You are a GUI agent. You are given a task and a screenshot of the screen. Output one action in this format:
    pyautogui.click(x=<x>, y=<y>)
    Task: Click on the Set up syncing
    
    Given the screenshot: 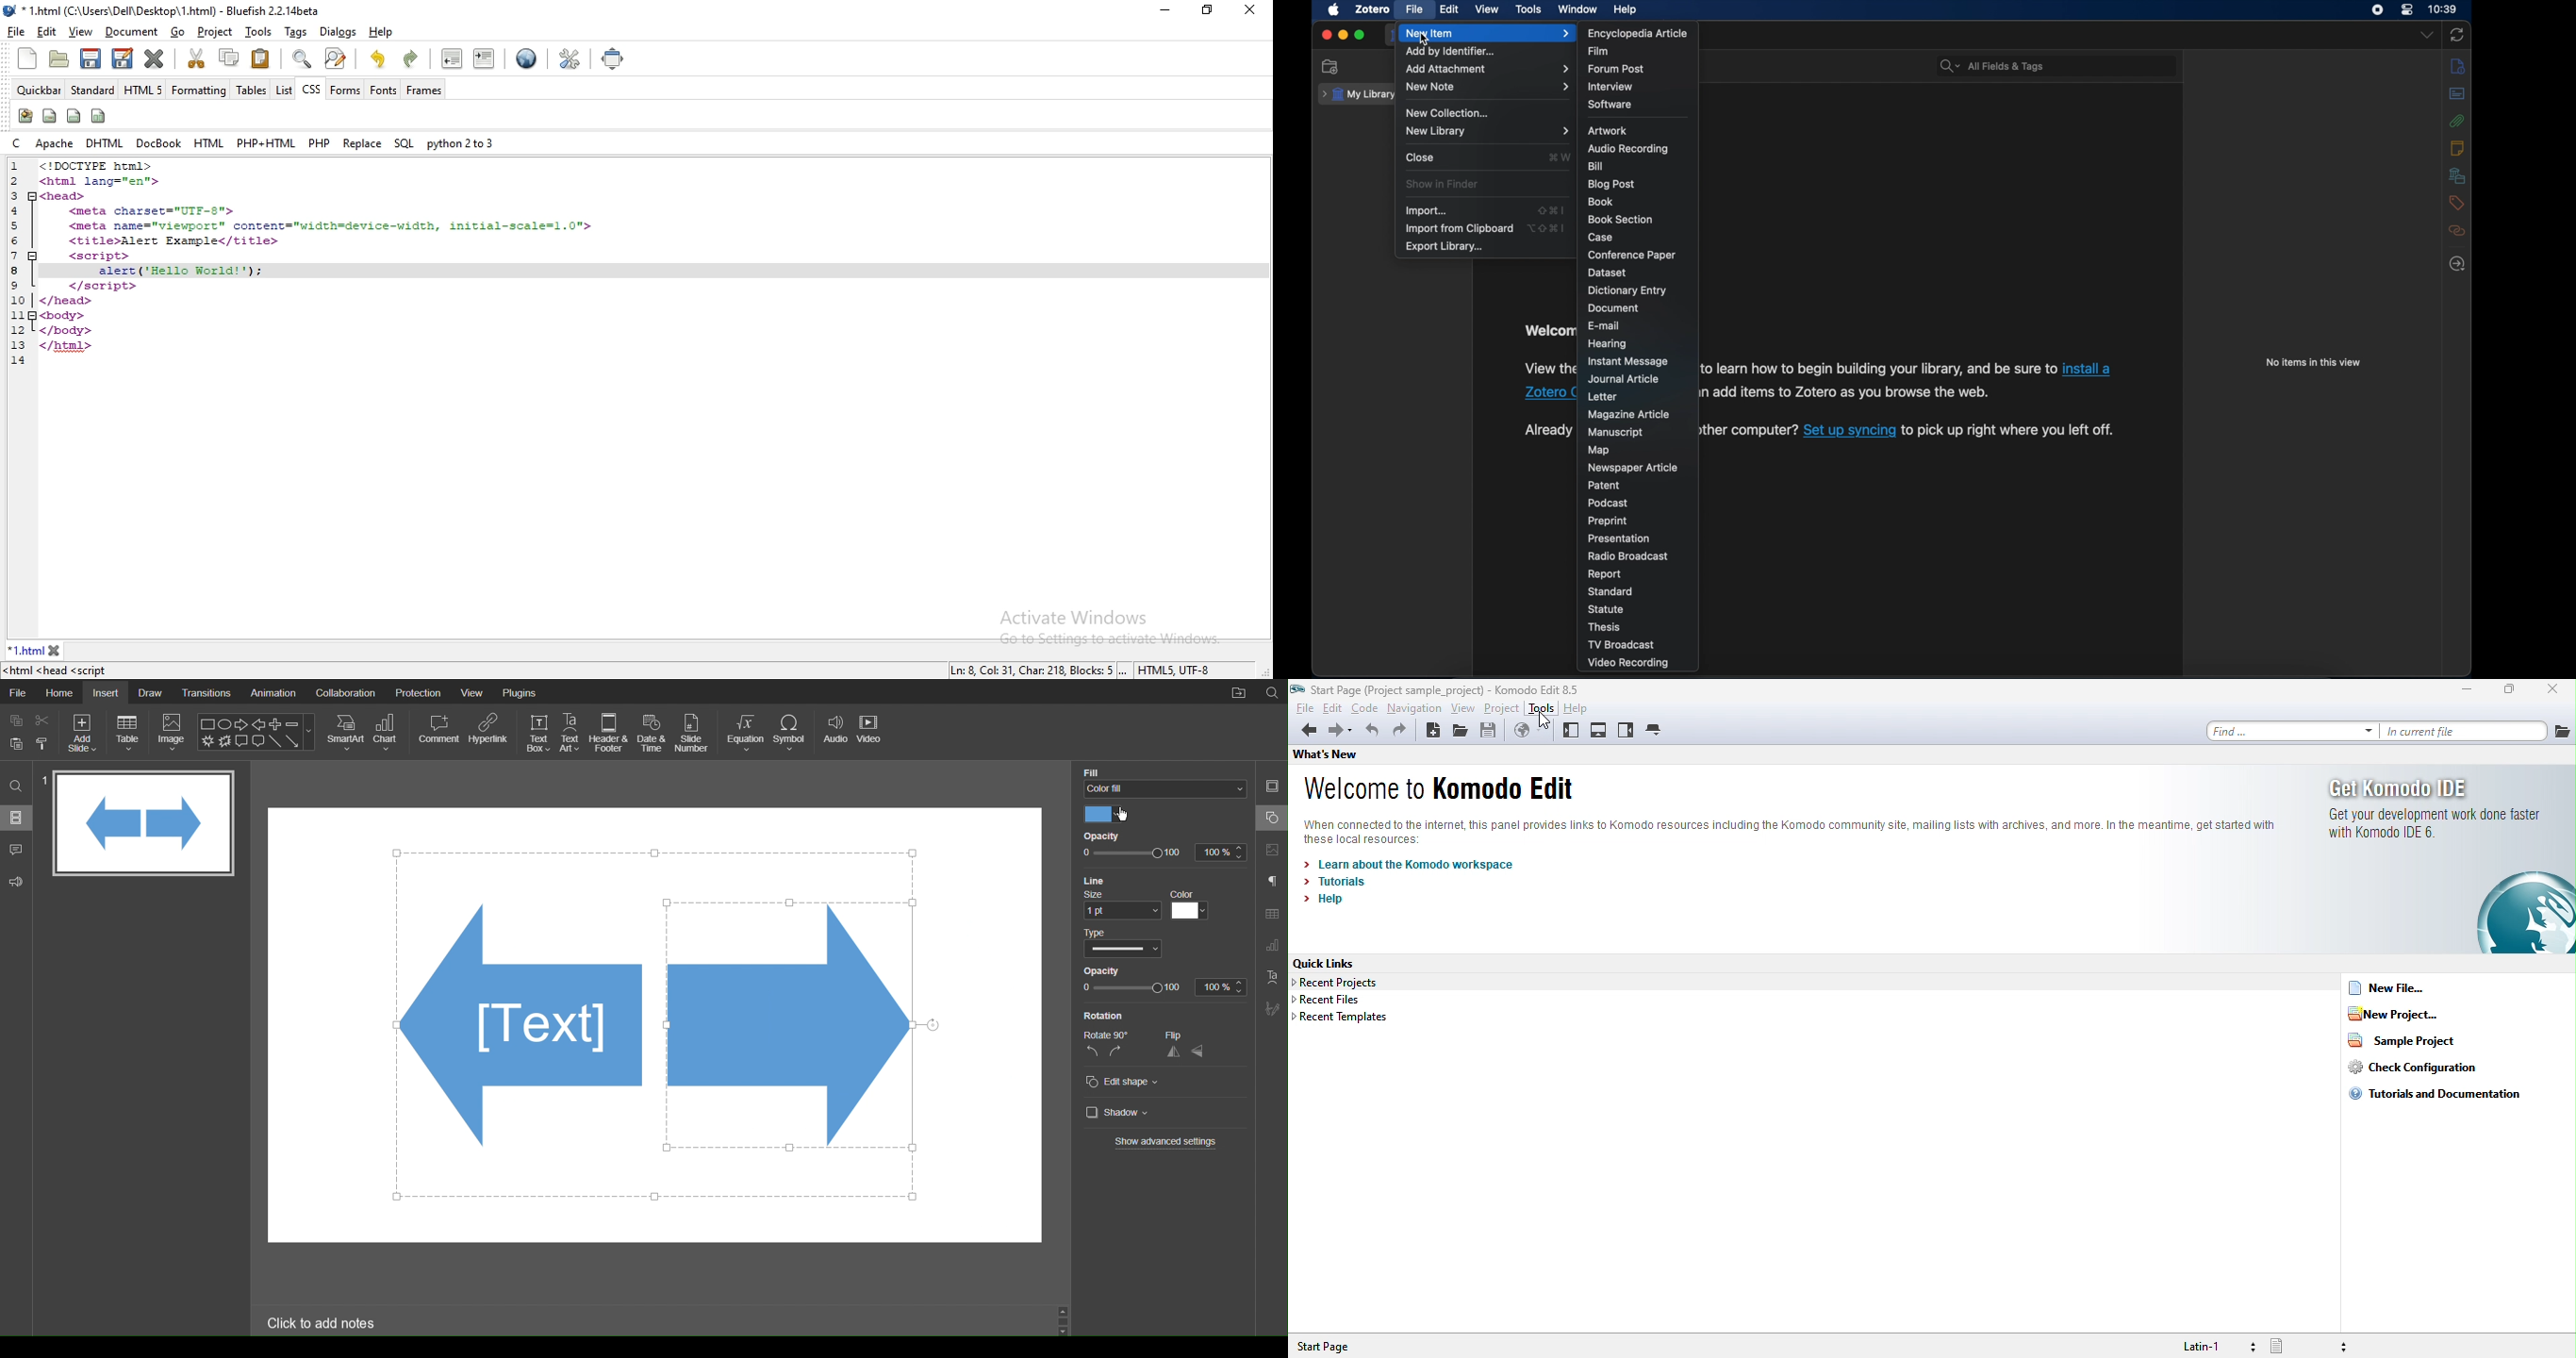 What is the action you would take?
    pyautogui.click(x=1850, y=431)
    